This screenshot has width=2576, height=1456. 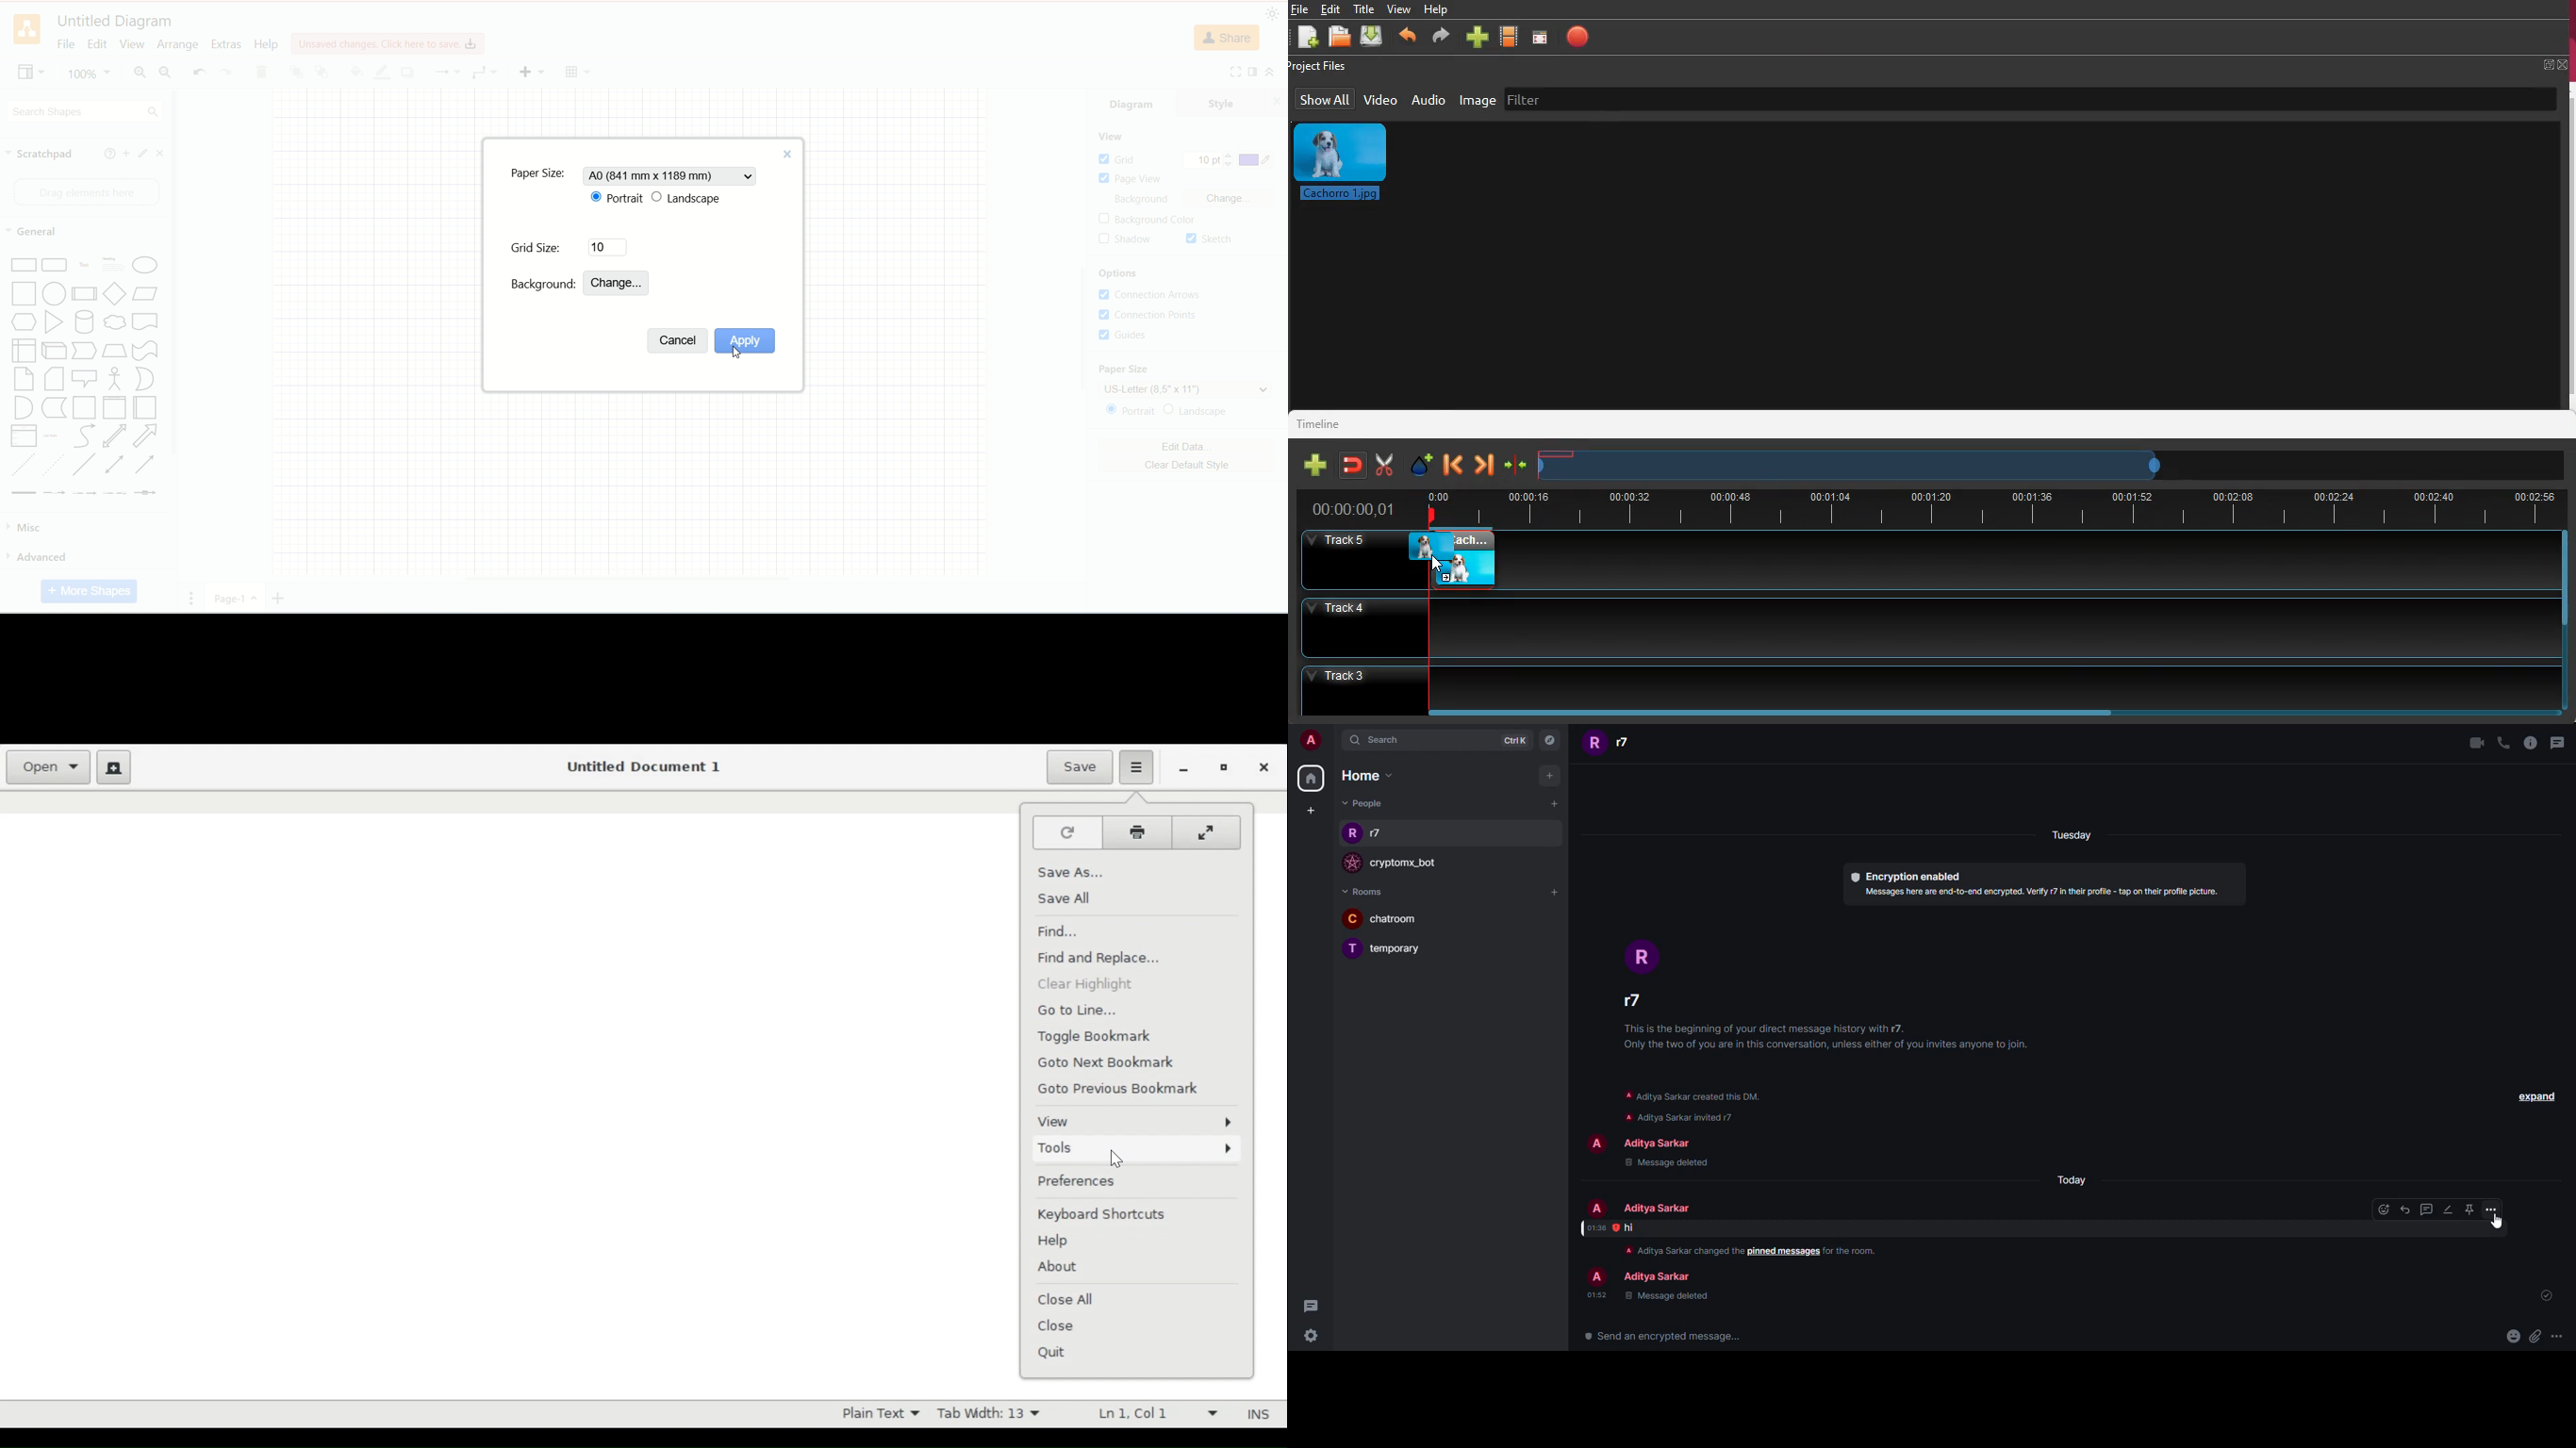 I want to click on search shapes, so click(x=85, y=111).